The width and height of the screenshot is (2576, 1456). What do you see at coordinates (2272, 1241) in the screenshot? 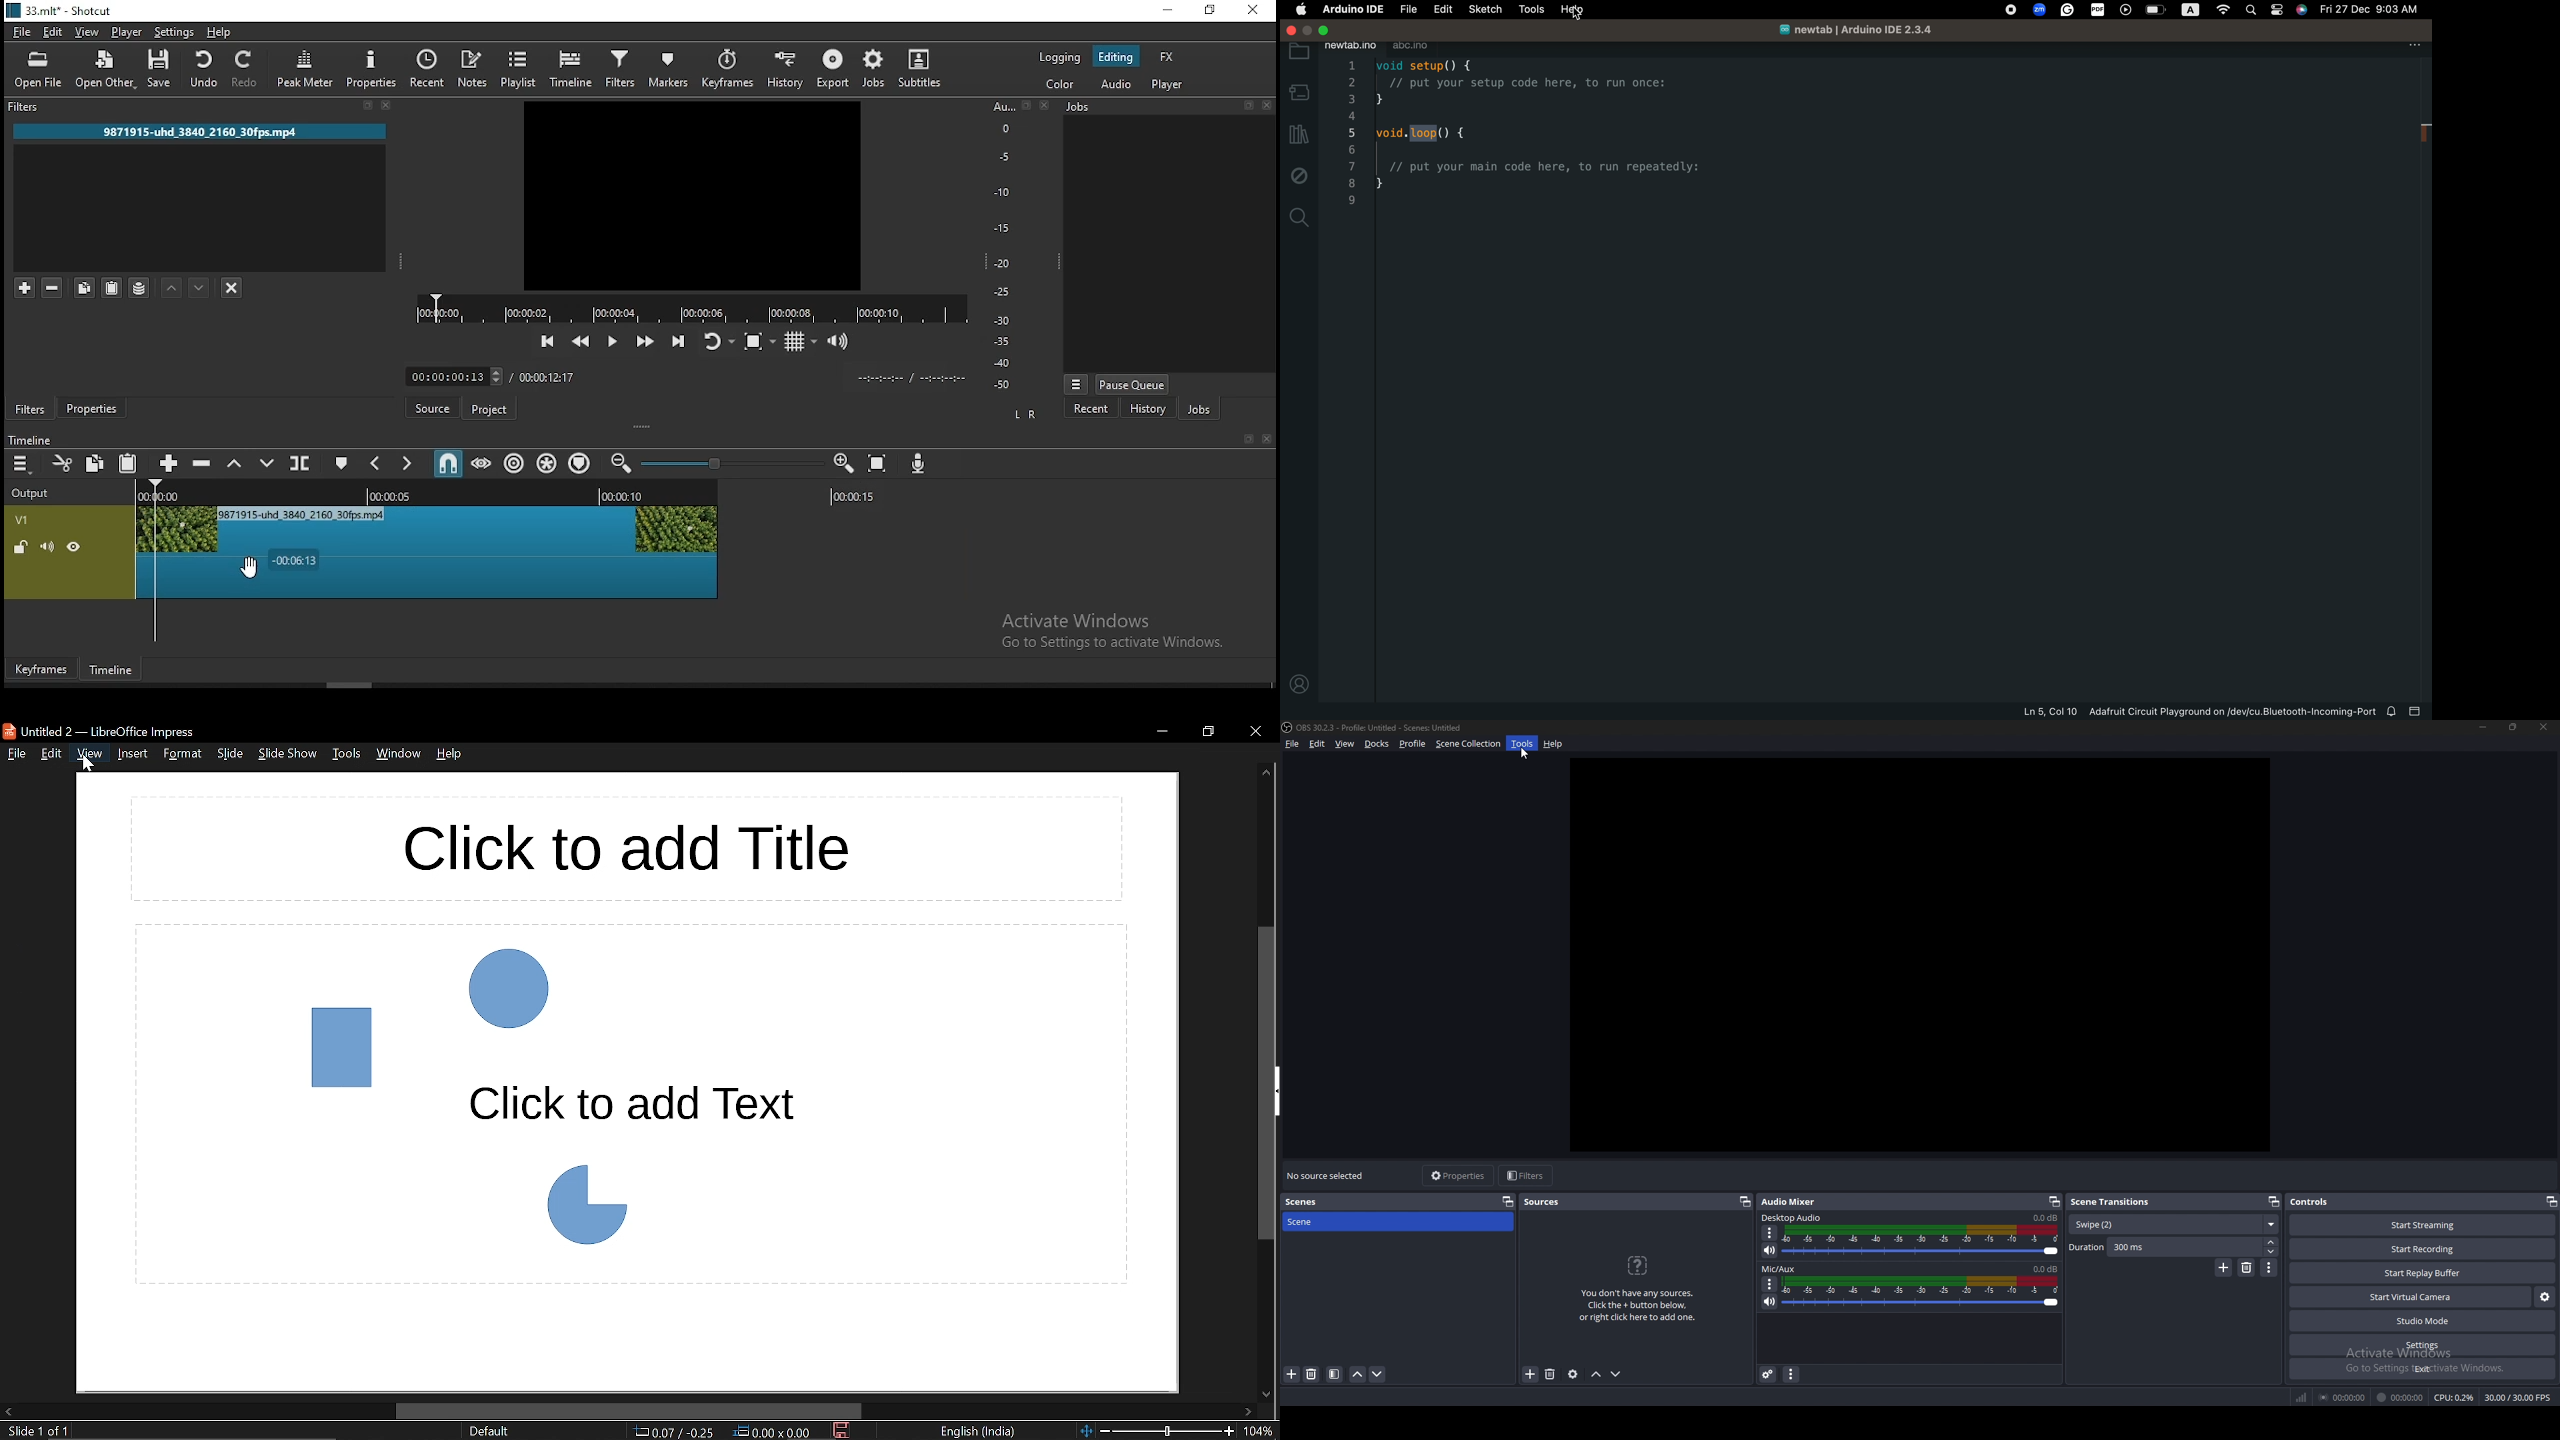
I see `increase duration` at bounding box center [2272, 1241].